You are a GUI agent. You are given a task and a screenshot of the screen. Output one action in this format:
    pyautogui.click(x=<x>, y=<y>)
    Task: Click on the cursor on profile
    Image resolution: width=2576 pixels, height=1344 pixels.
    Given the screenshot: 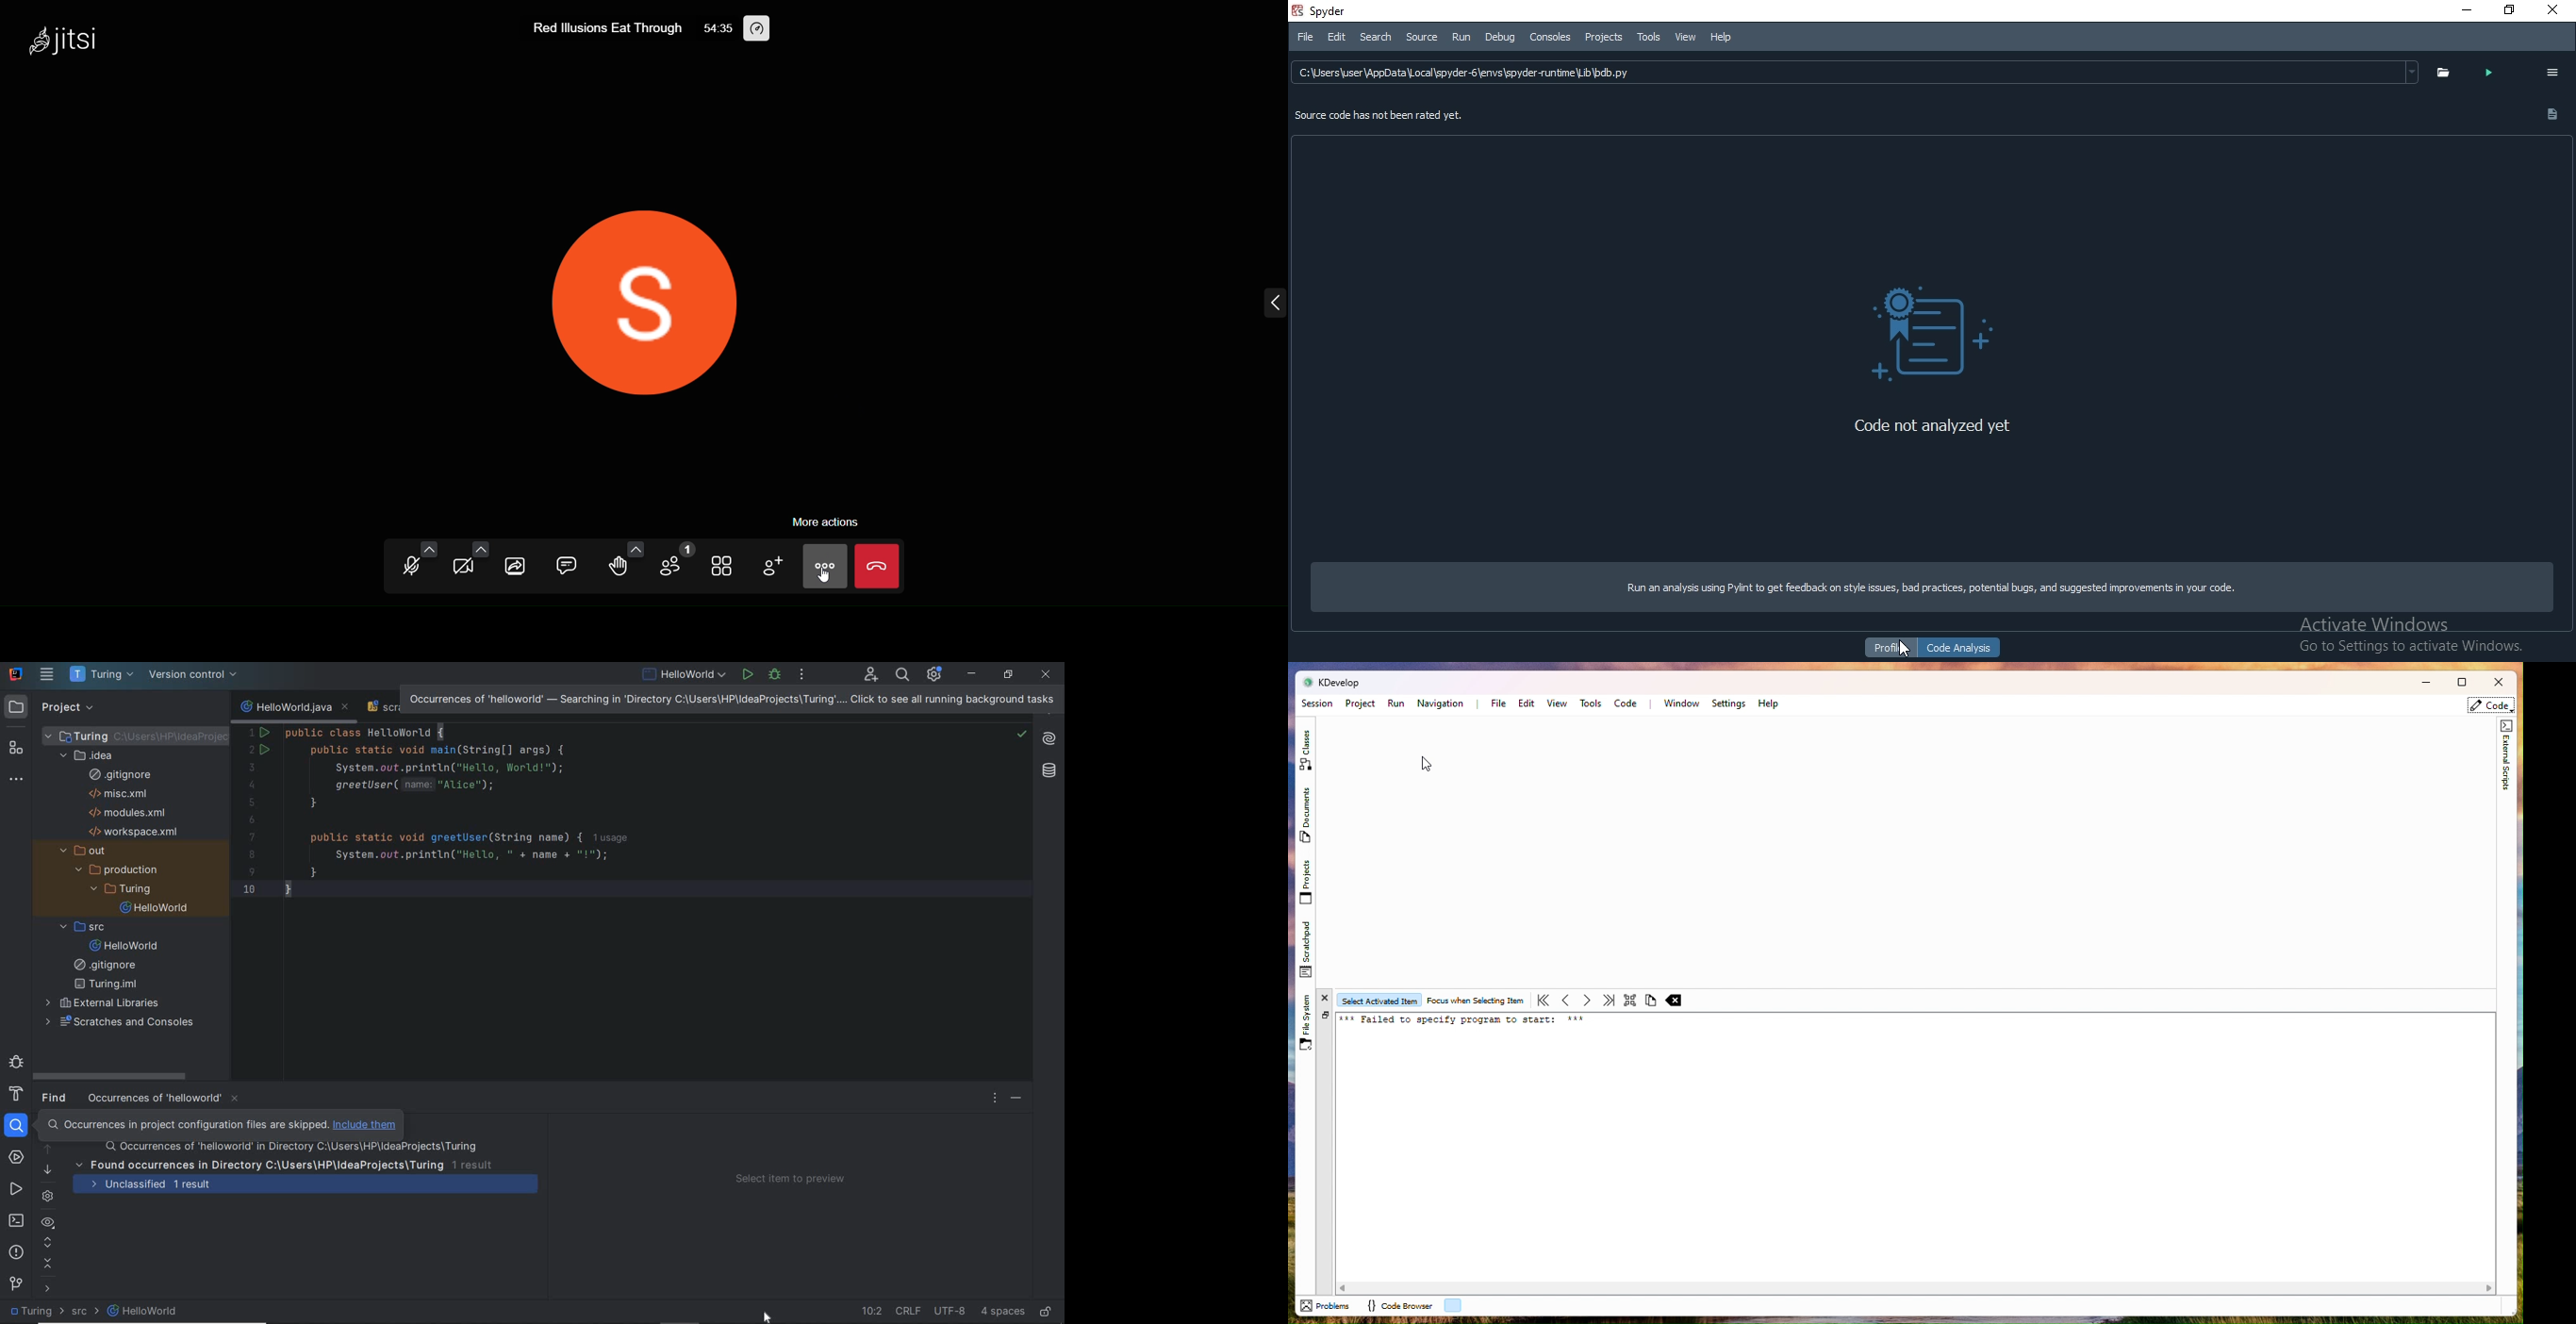 What is the action you would take?
    pyautogui.click(x=1910, y=650)
    